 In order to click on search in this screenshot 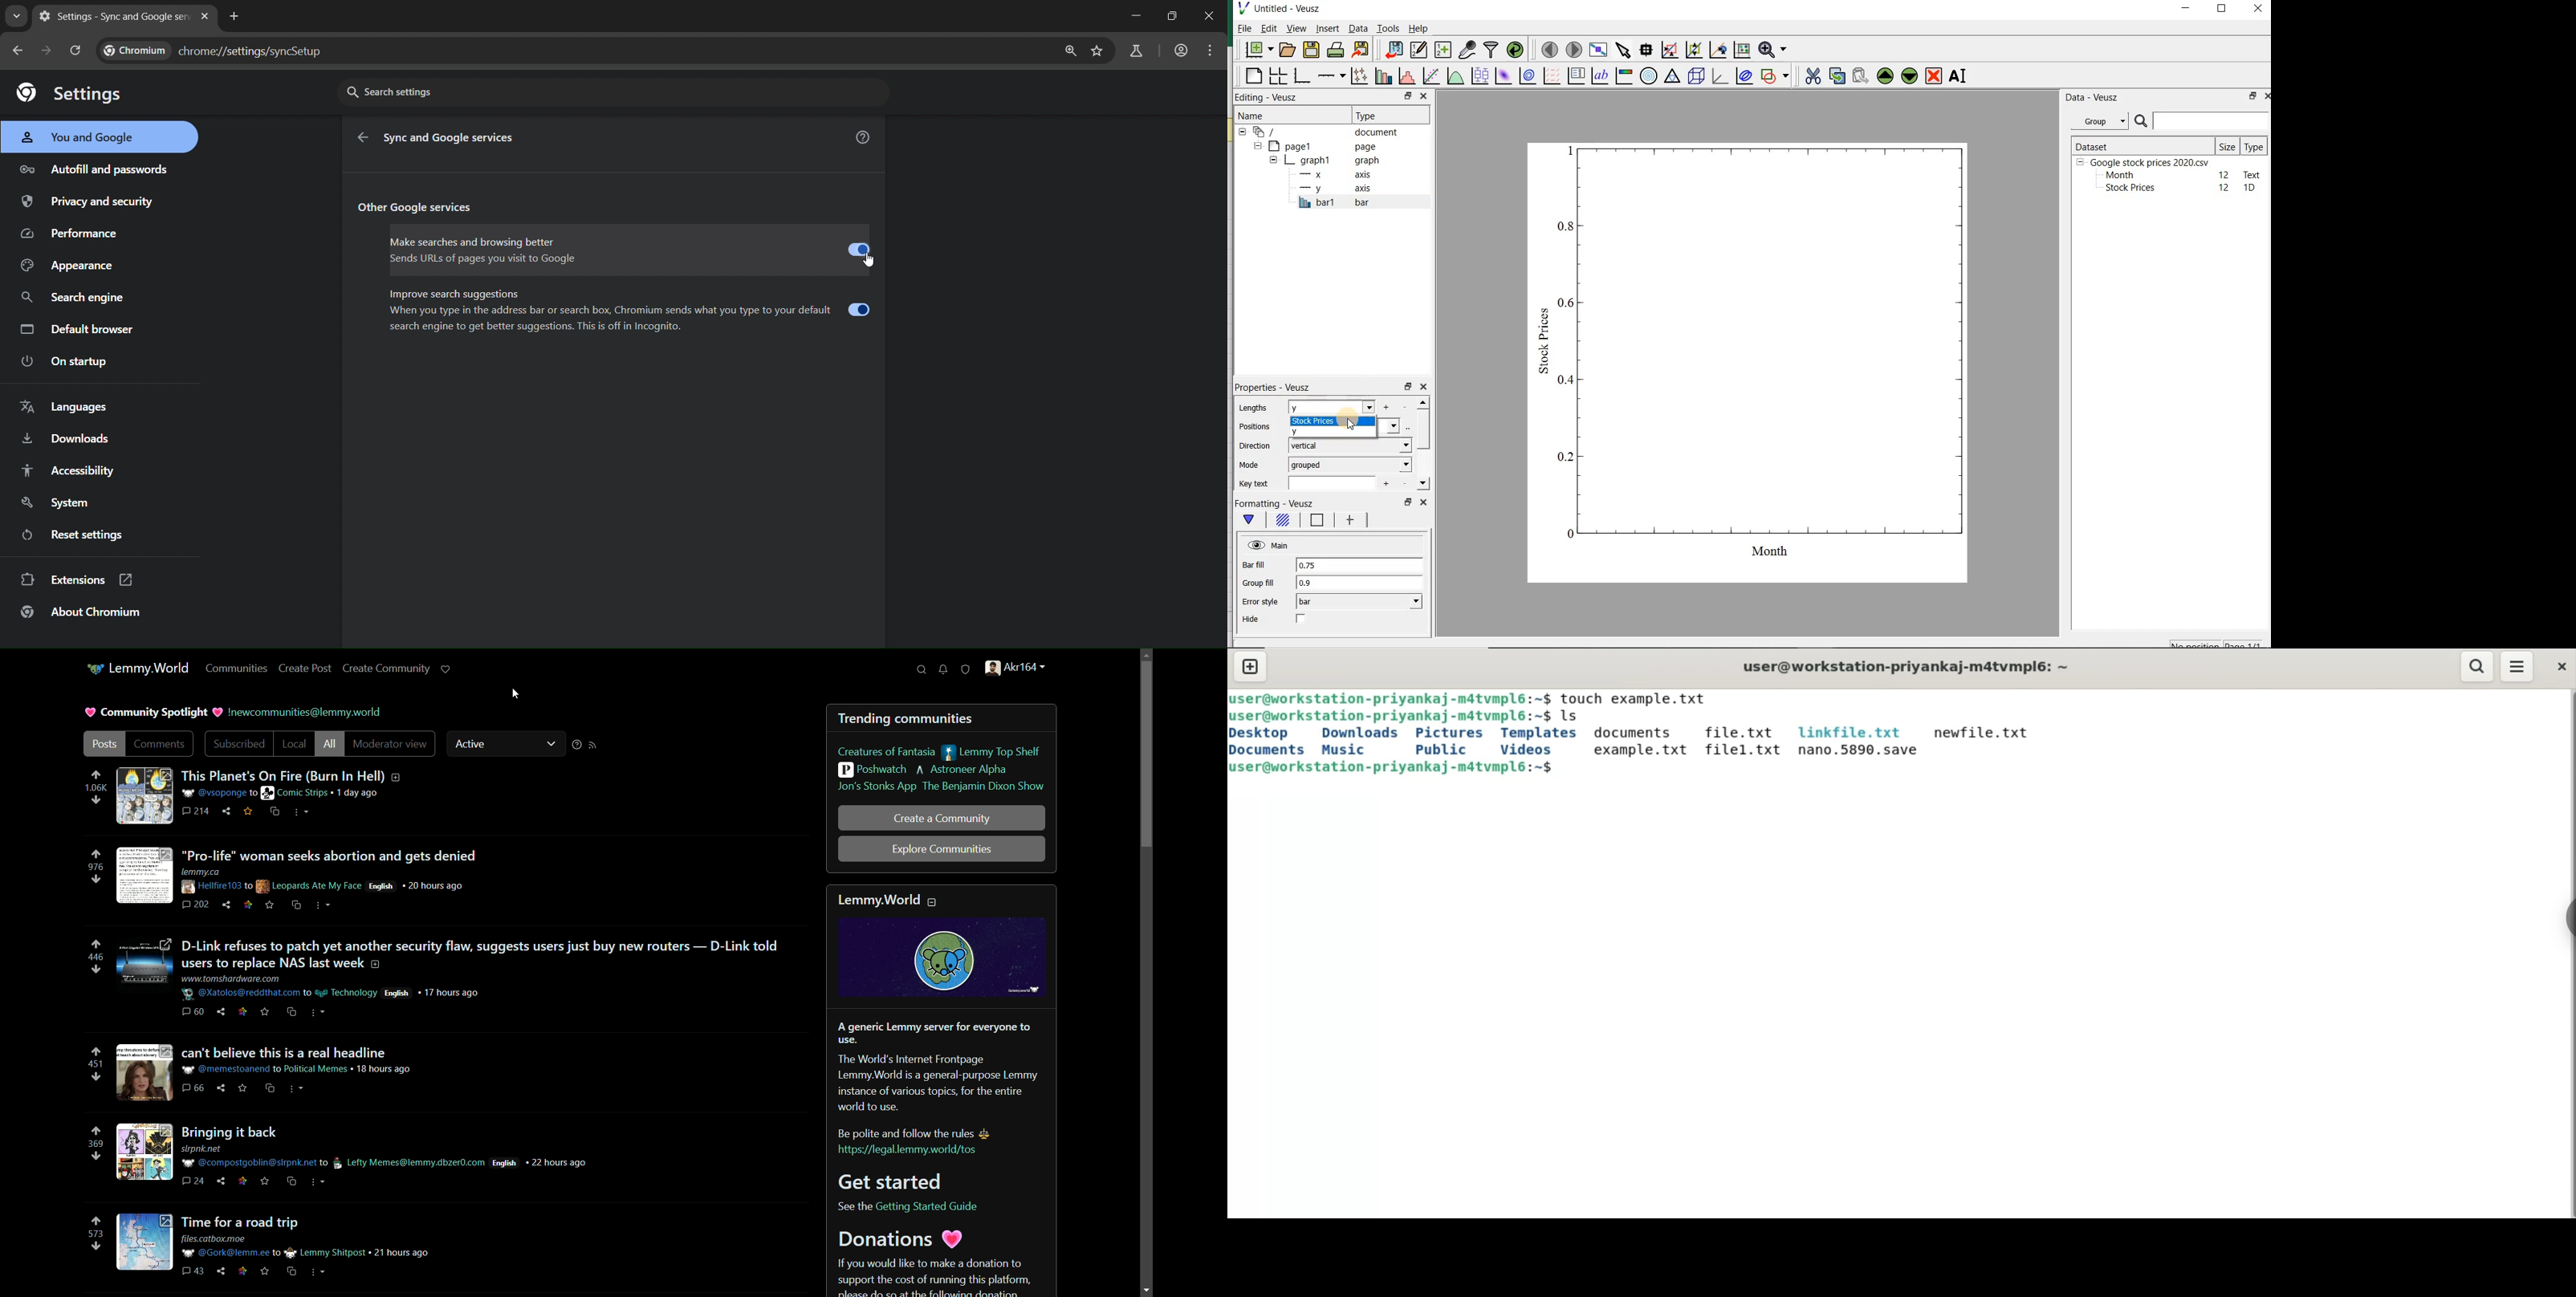, I will do `click(924, 669)`.